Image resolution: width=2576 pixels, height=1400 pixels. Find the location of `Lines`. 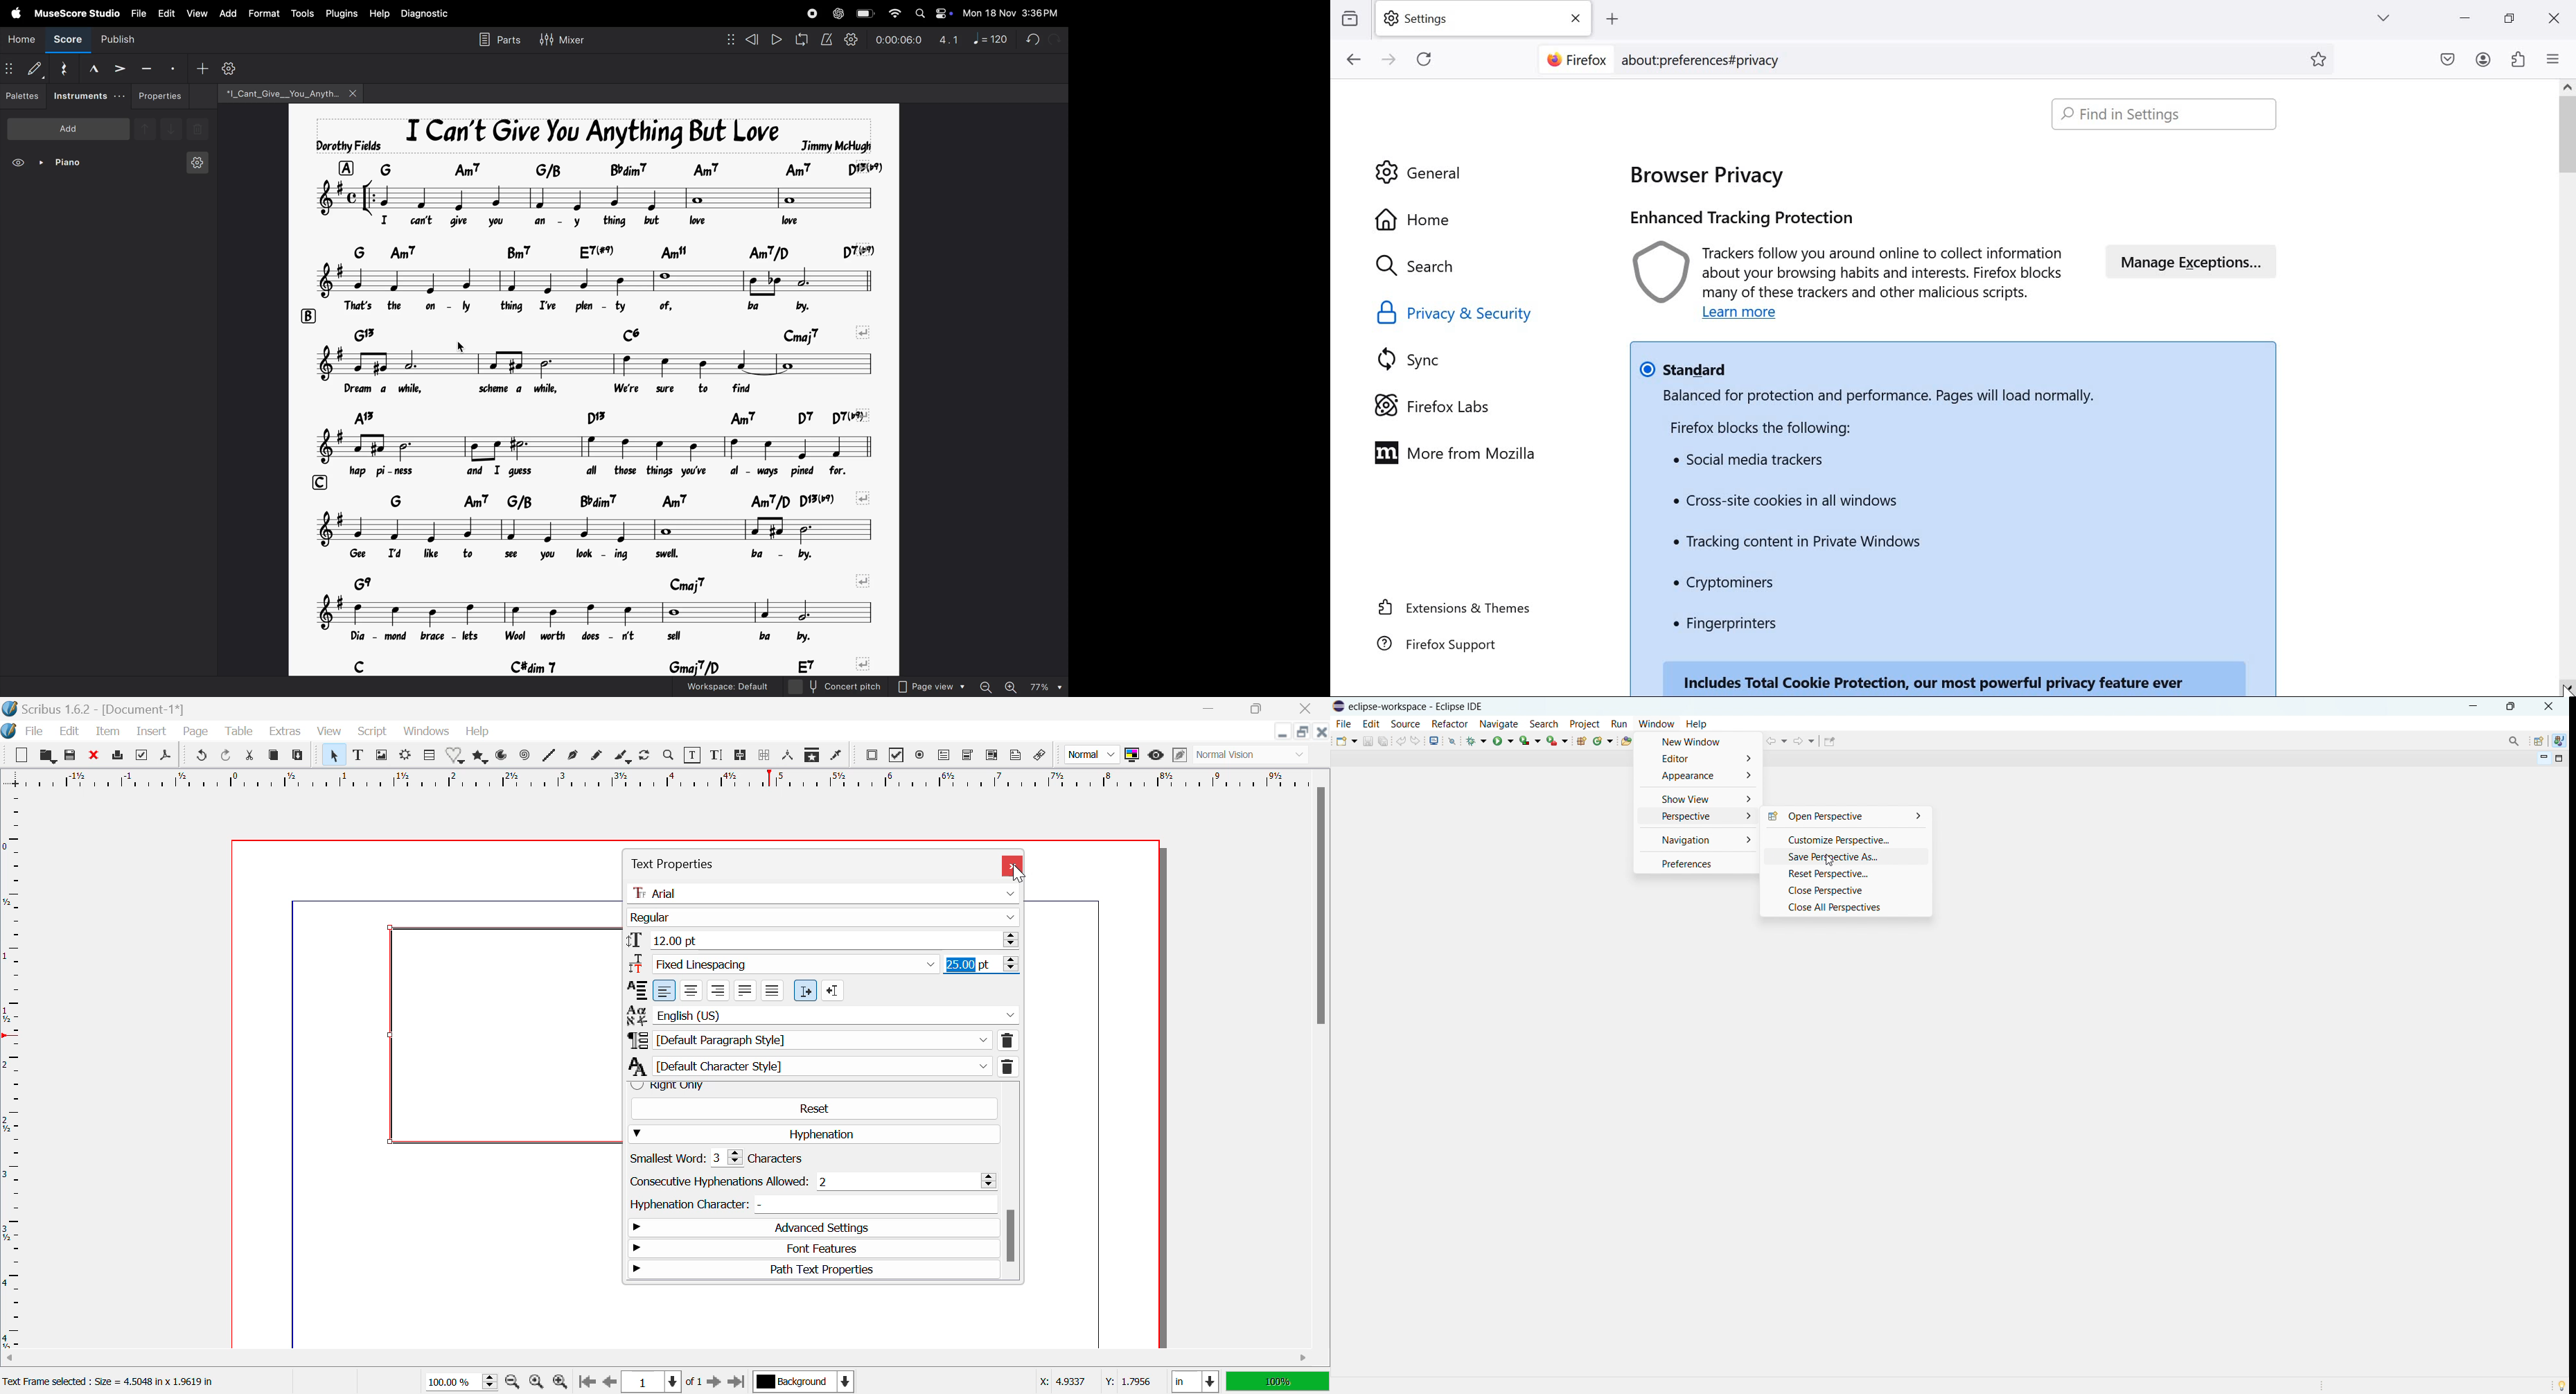

Lines is located at coordinates (549, 757).